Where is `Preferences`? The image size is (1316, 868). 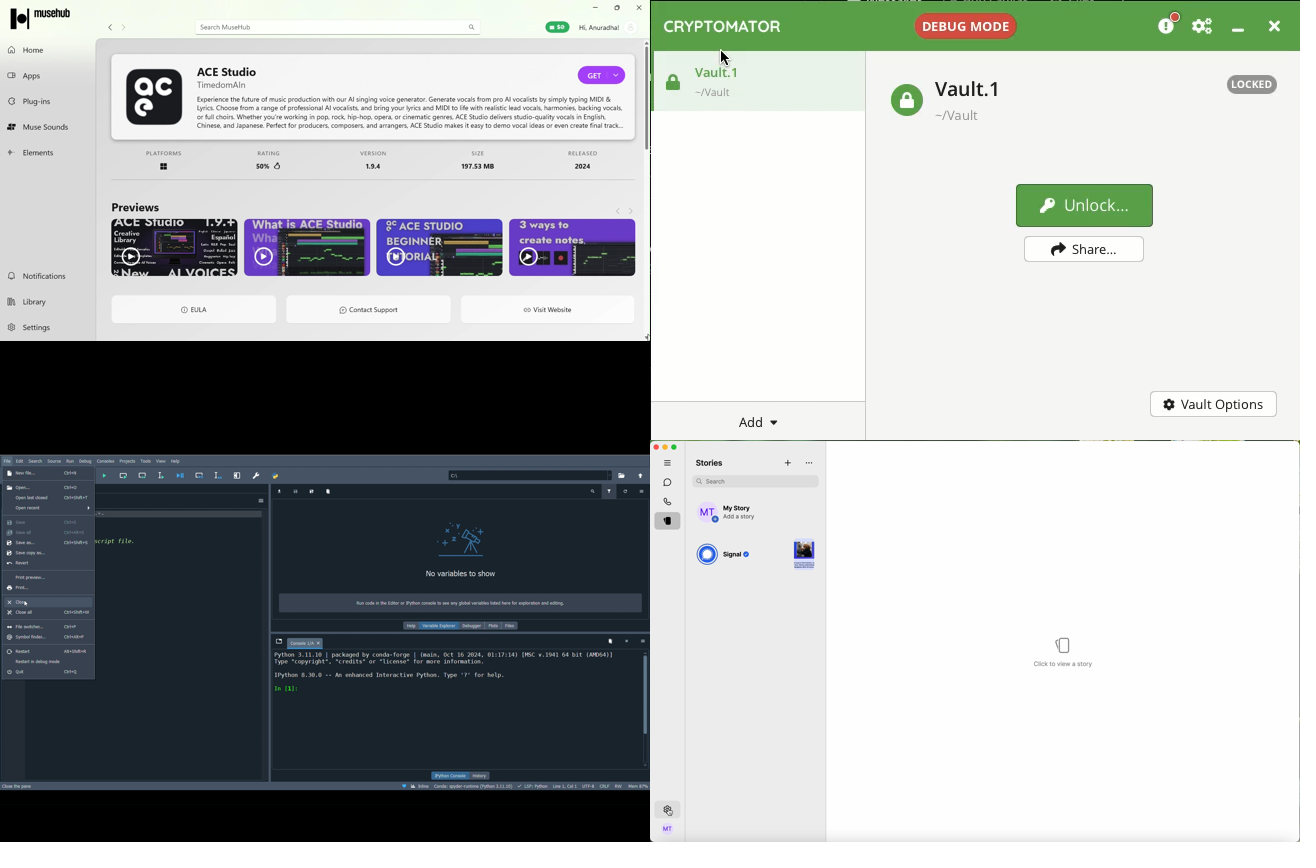 Preferences is located at coordinates (255, 475).